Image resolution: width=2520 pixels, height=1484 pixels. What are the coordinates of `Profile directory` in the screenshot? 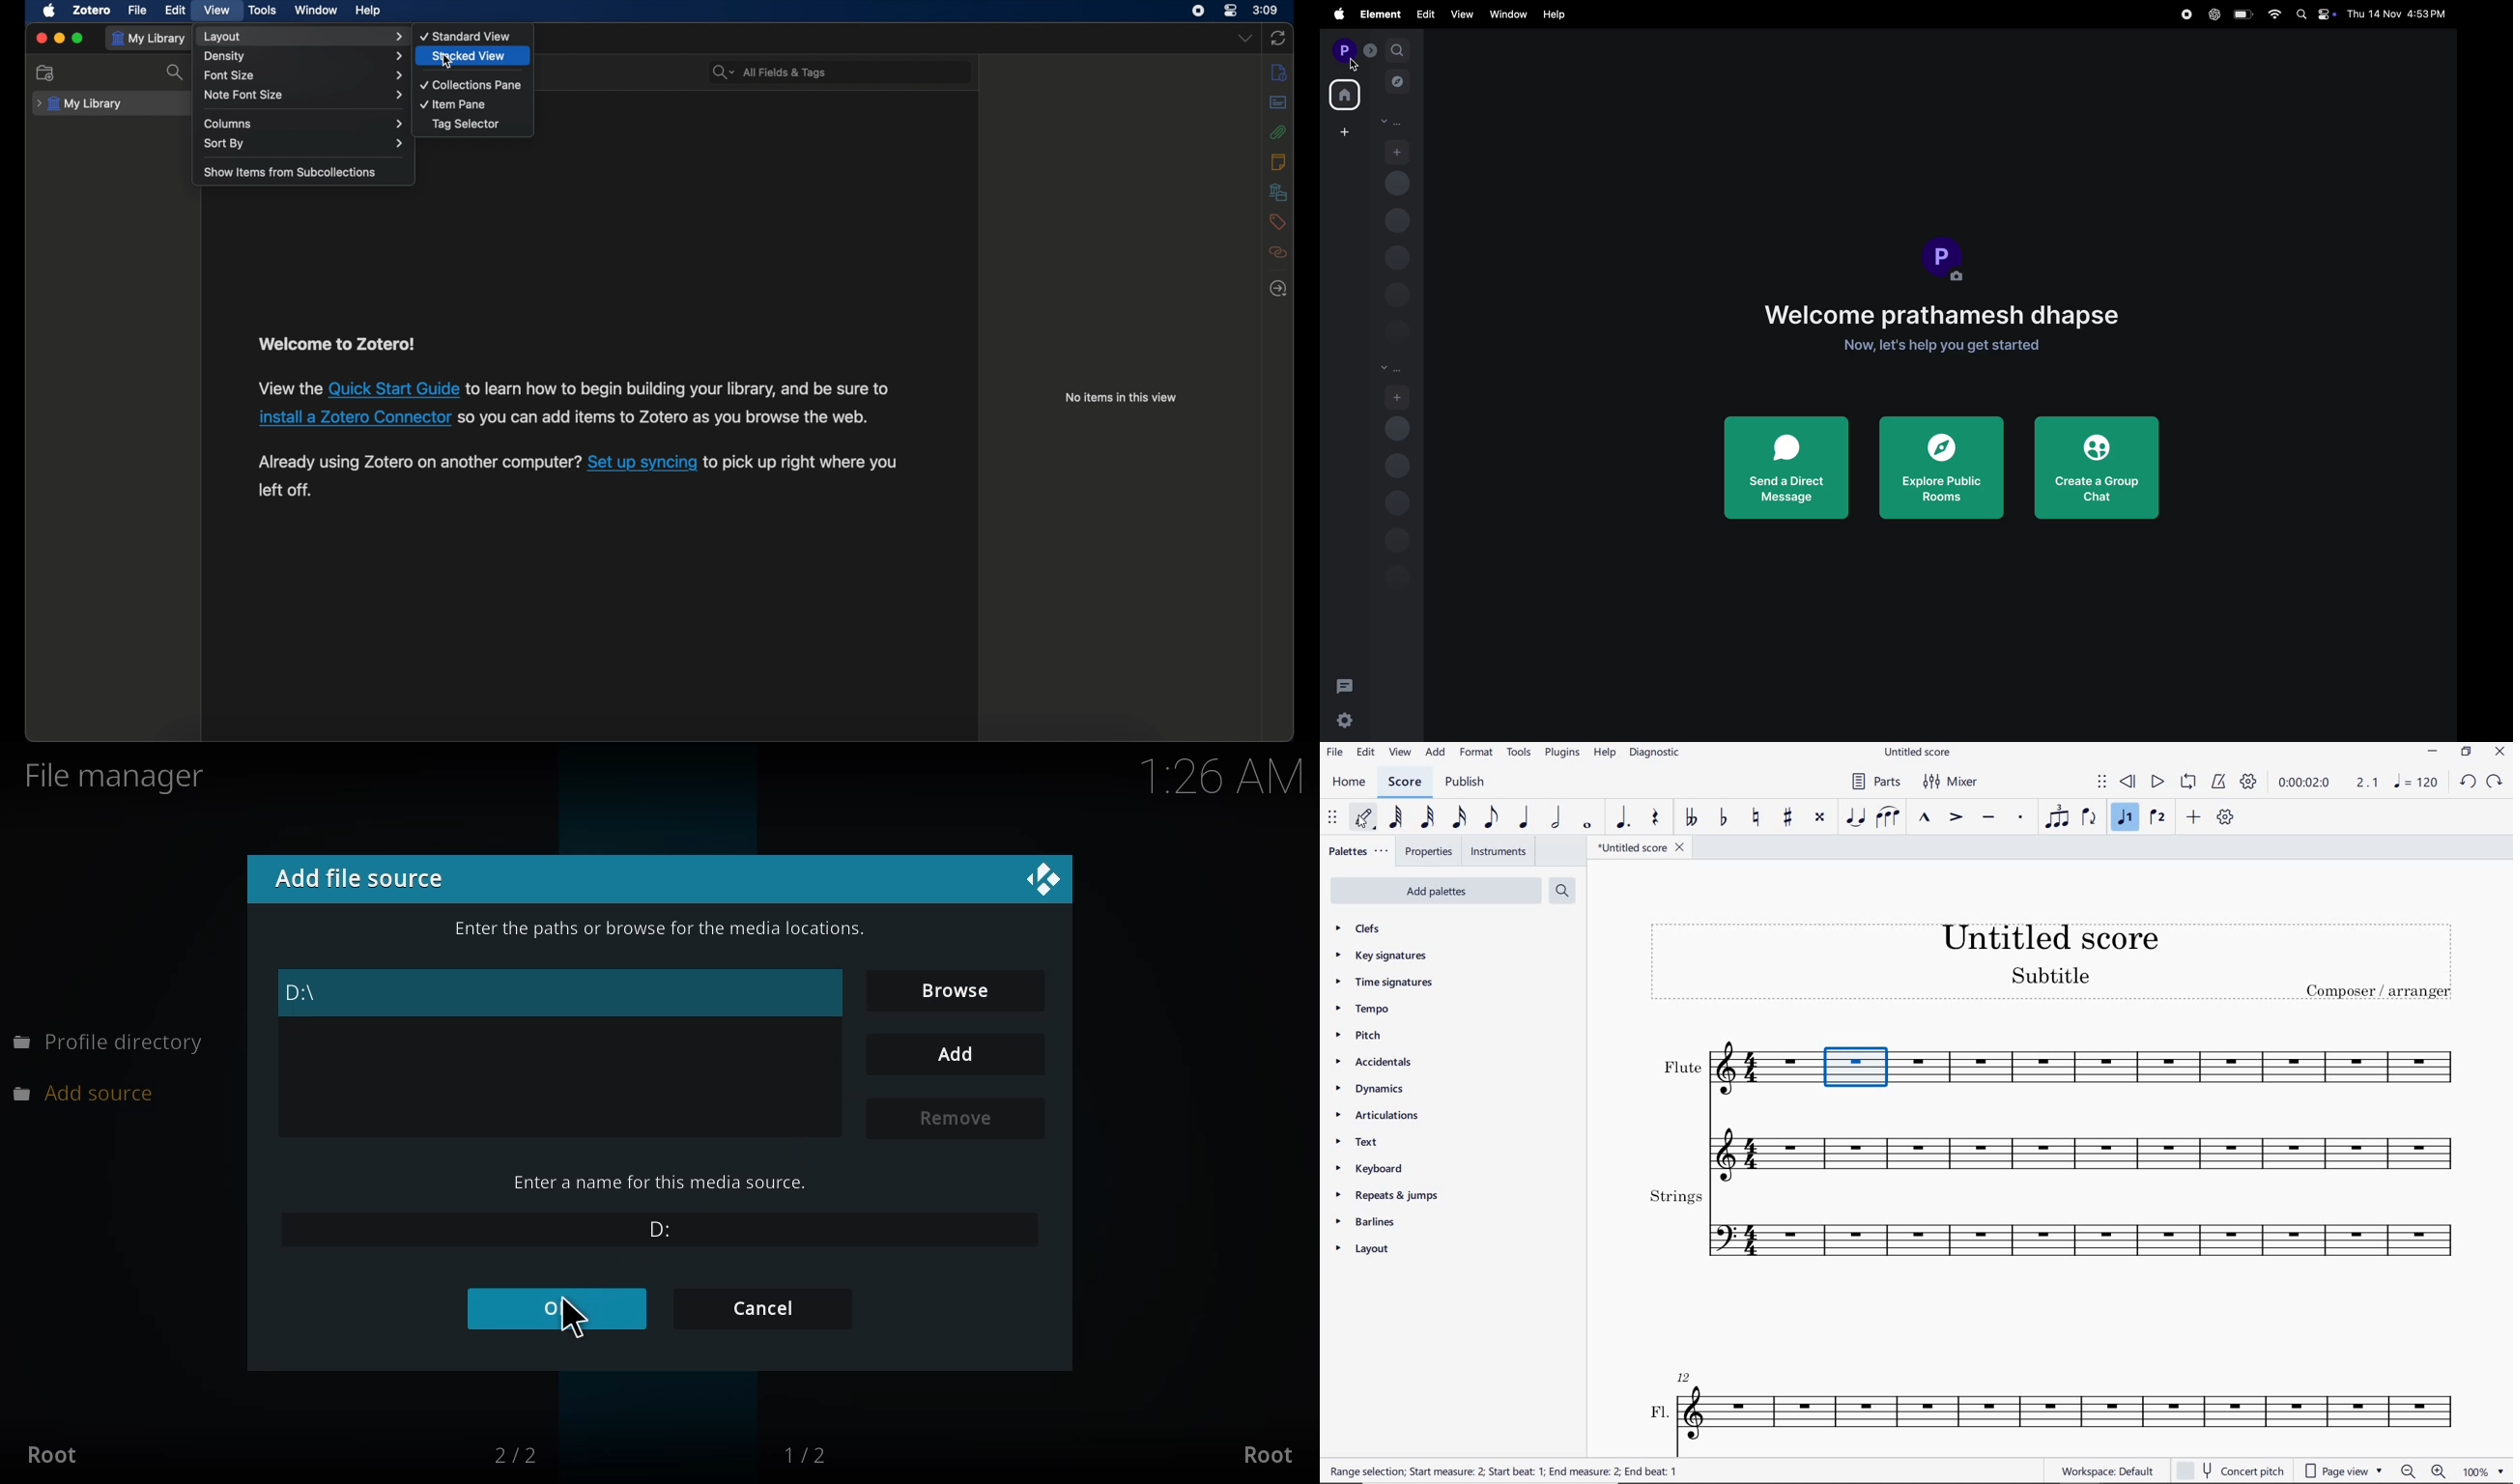 It's located at (111, 1042).